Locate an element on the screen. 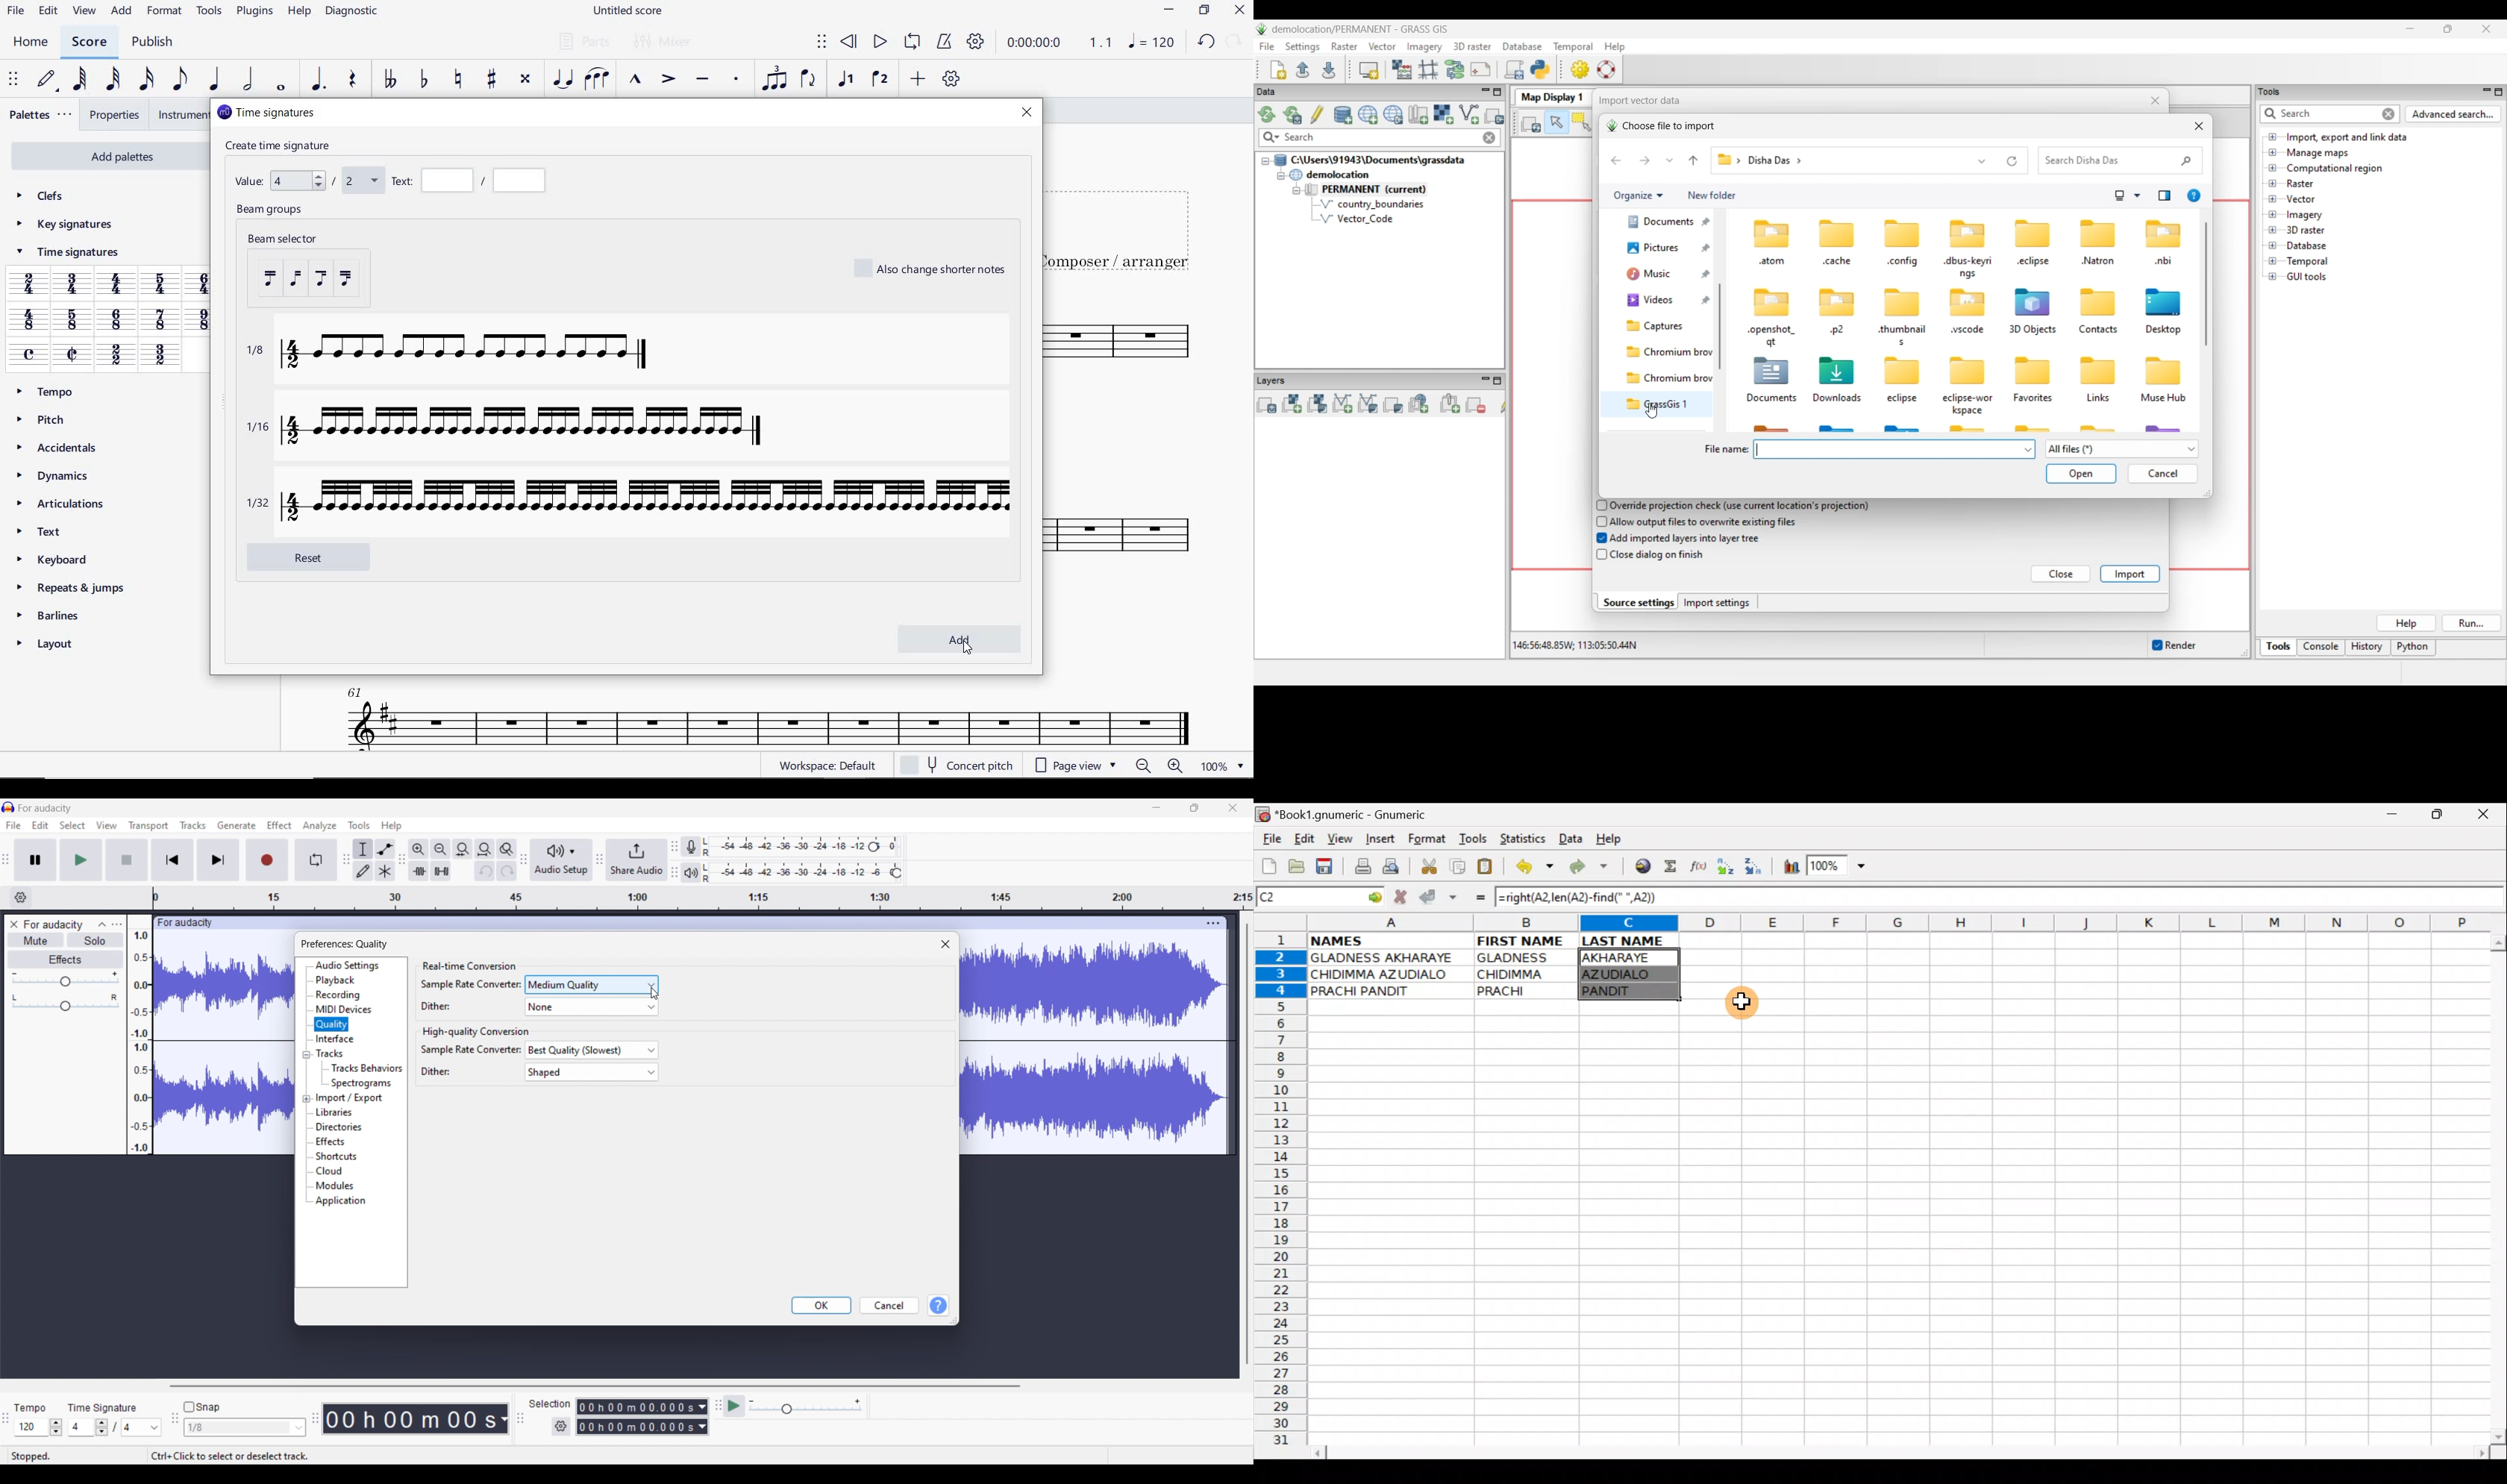 This screenshot has width=2520, height=1484. 5/8 is located at coordinates (71, 321).